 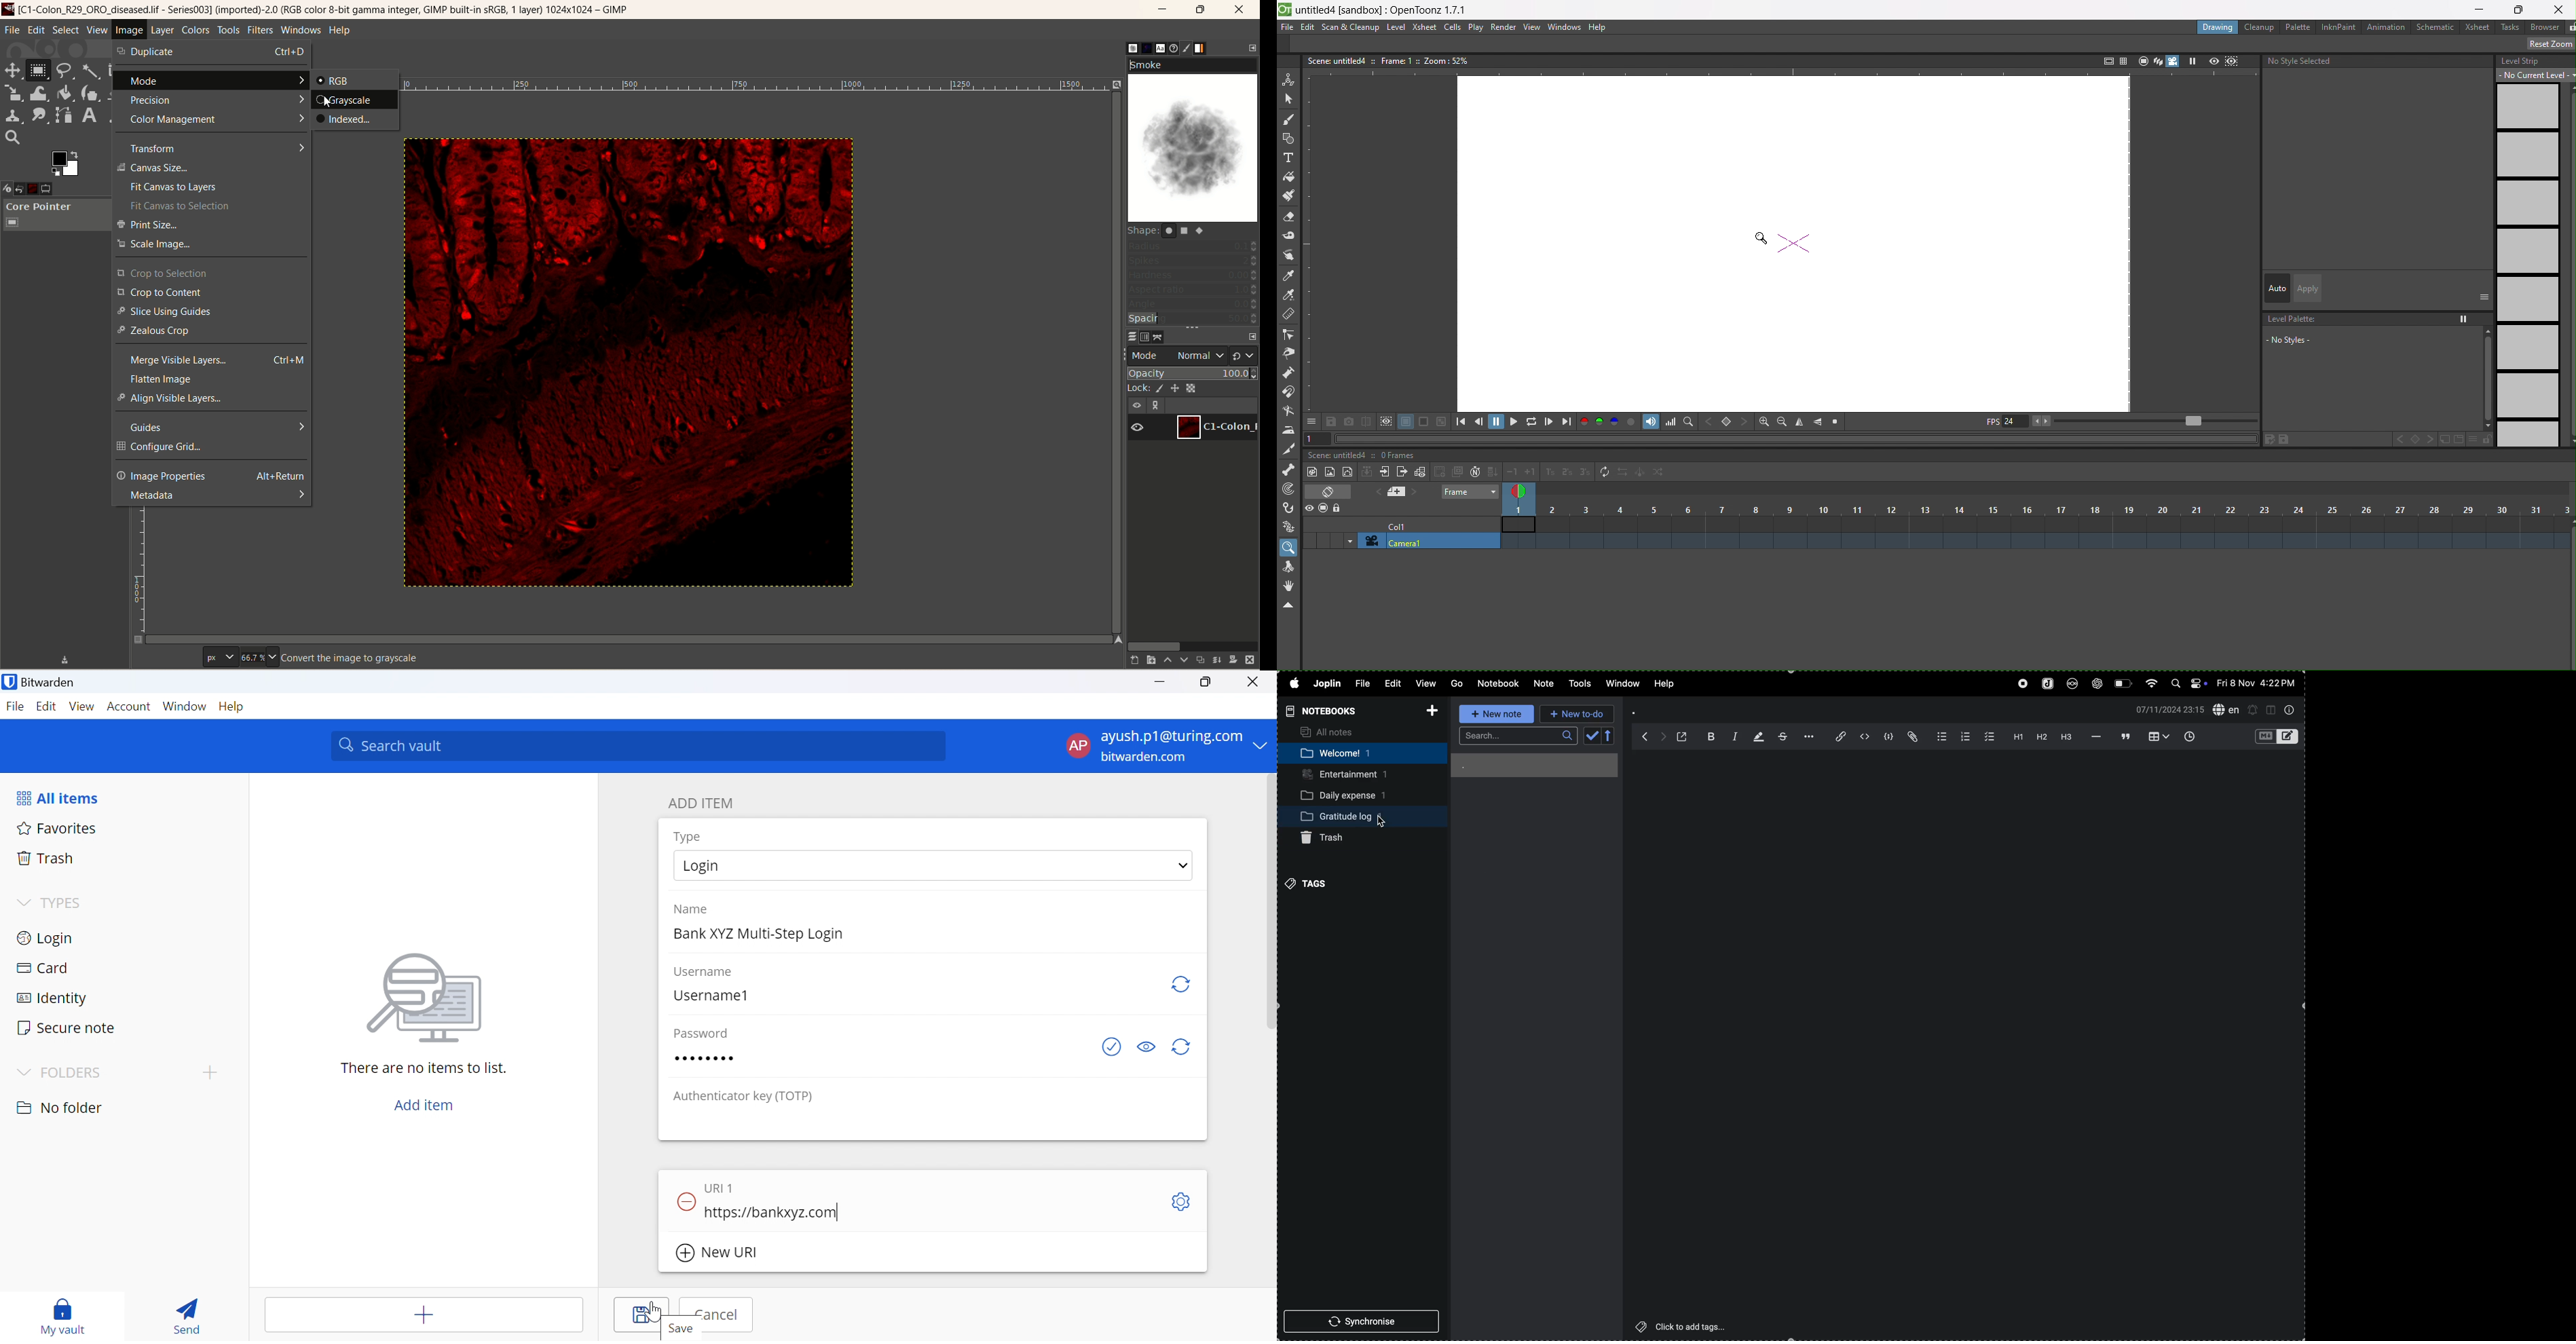 I want to click on logo, so click(x=1285, y=9).